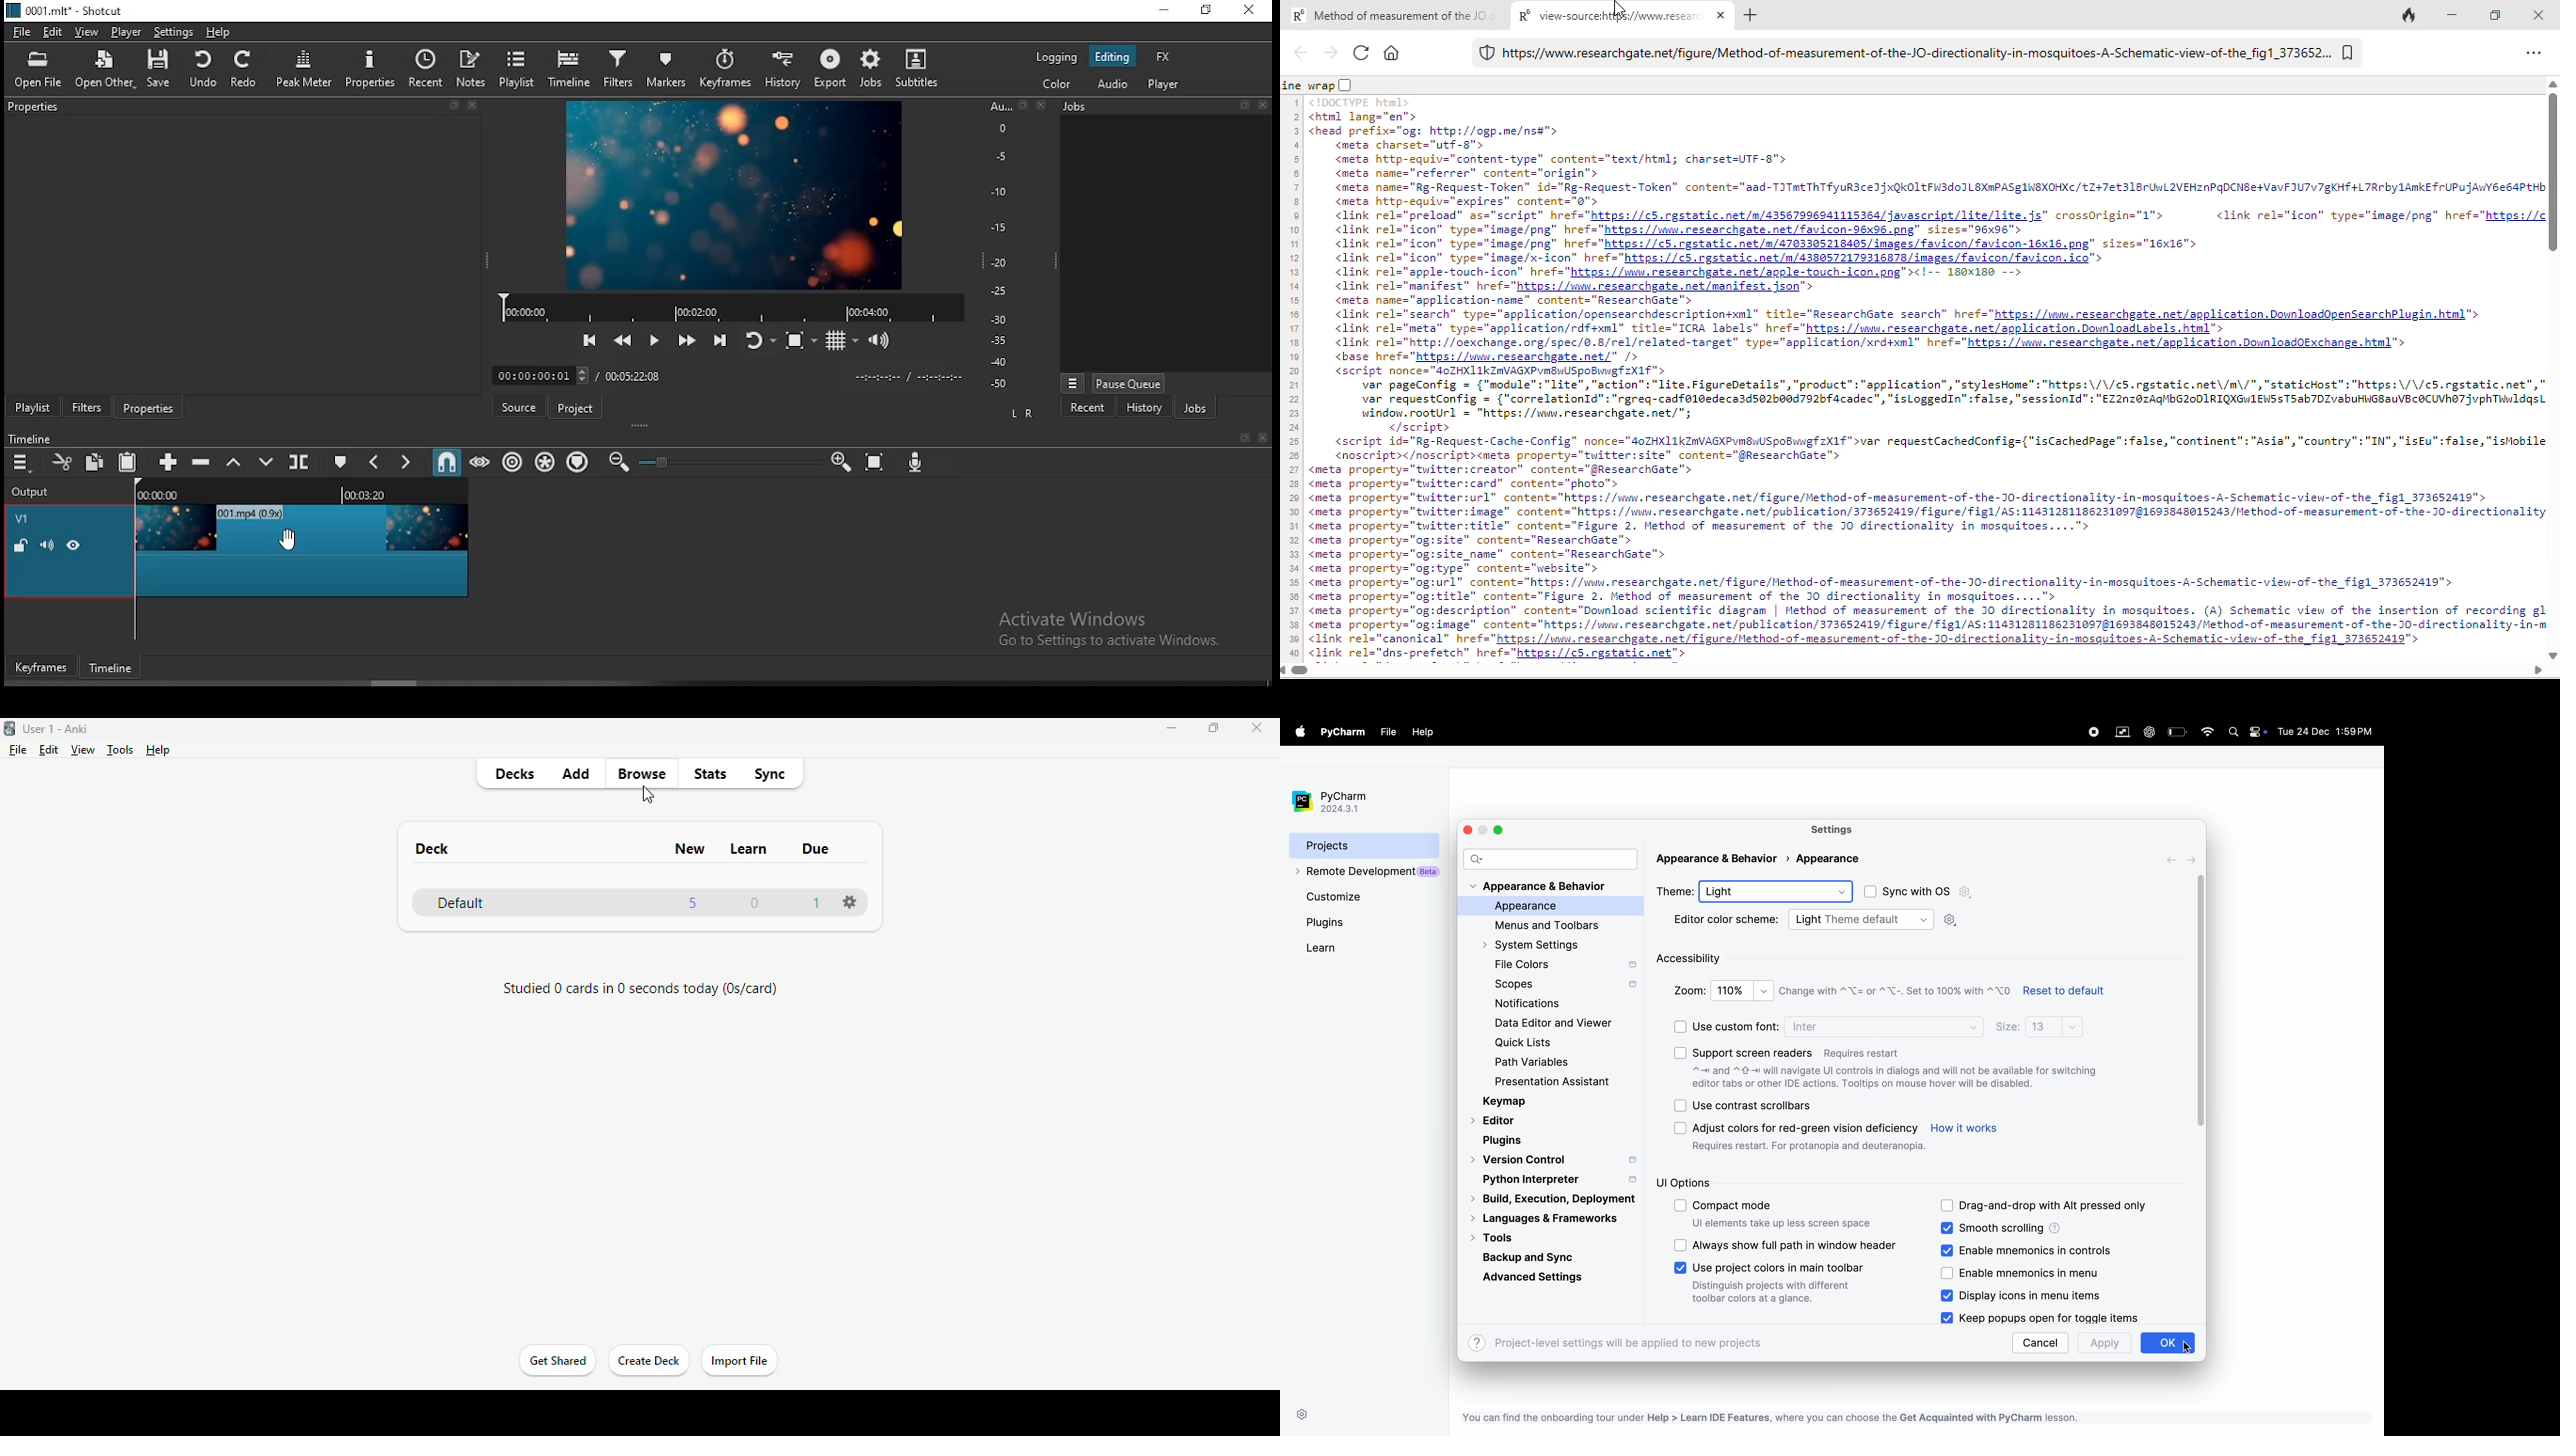 This screenshot has height=1456, width=2576. I want to click on file, so click(23, 32).